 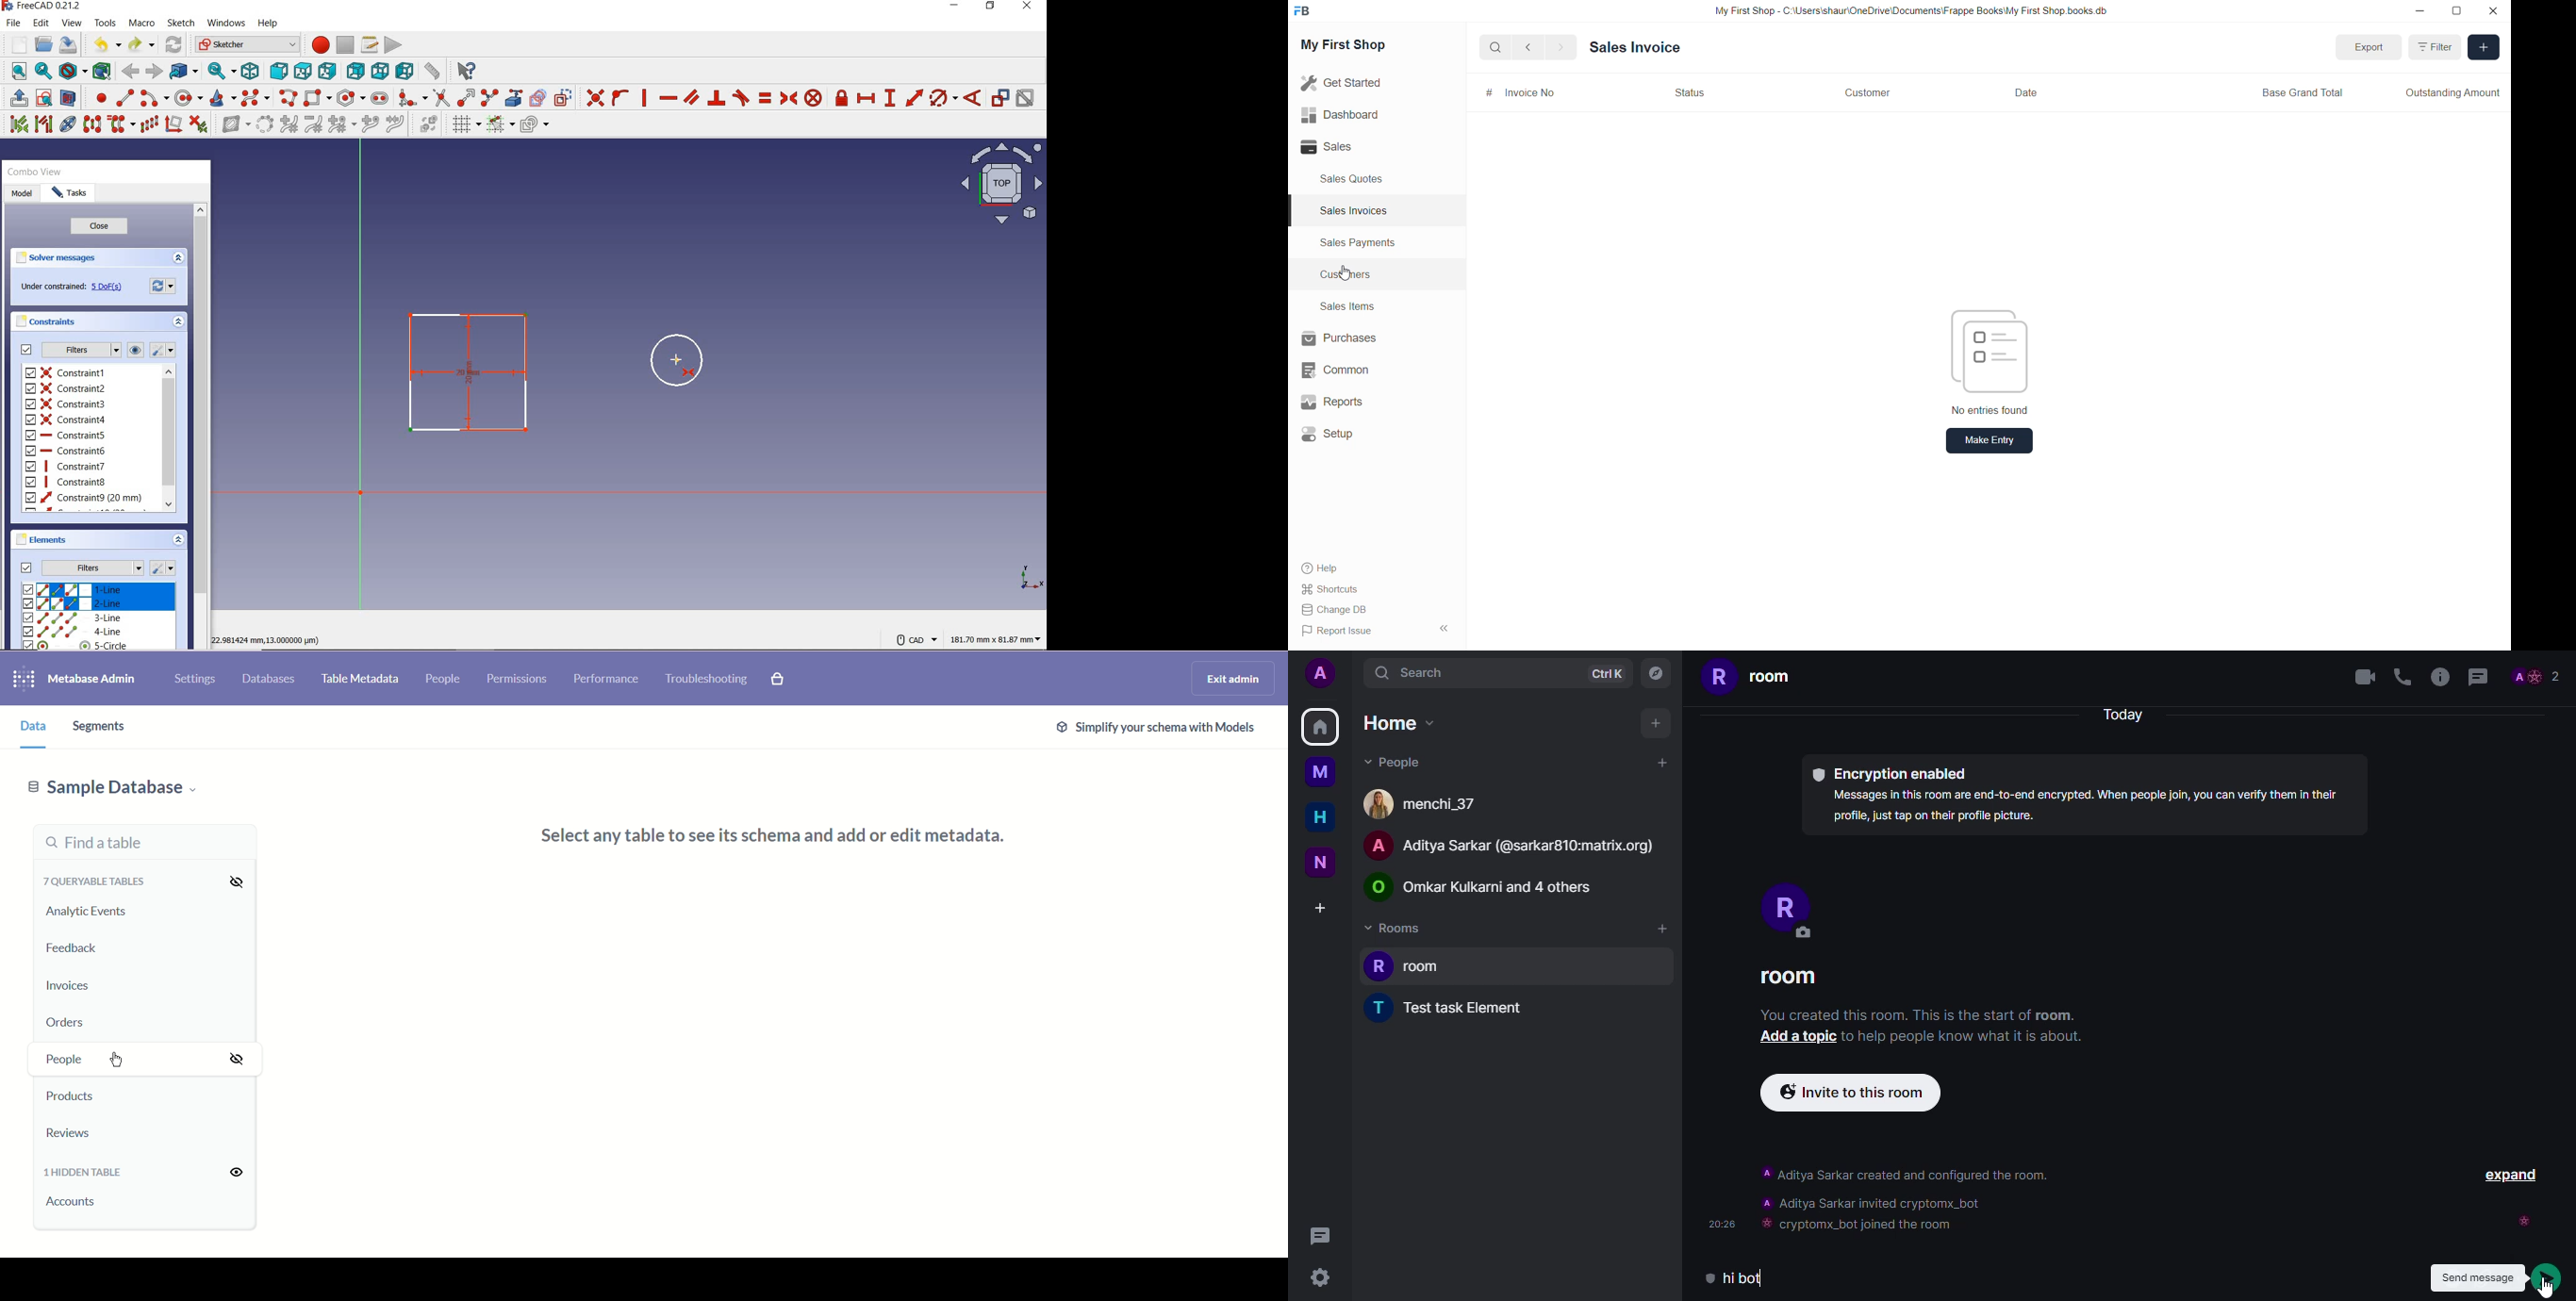 What do you see at coordinates (179, 538) in the screenshot?
I see `expand` at bounding box center [179, 538].